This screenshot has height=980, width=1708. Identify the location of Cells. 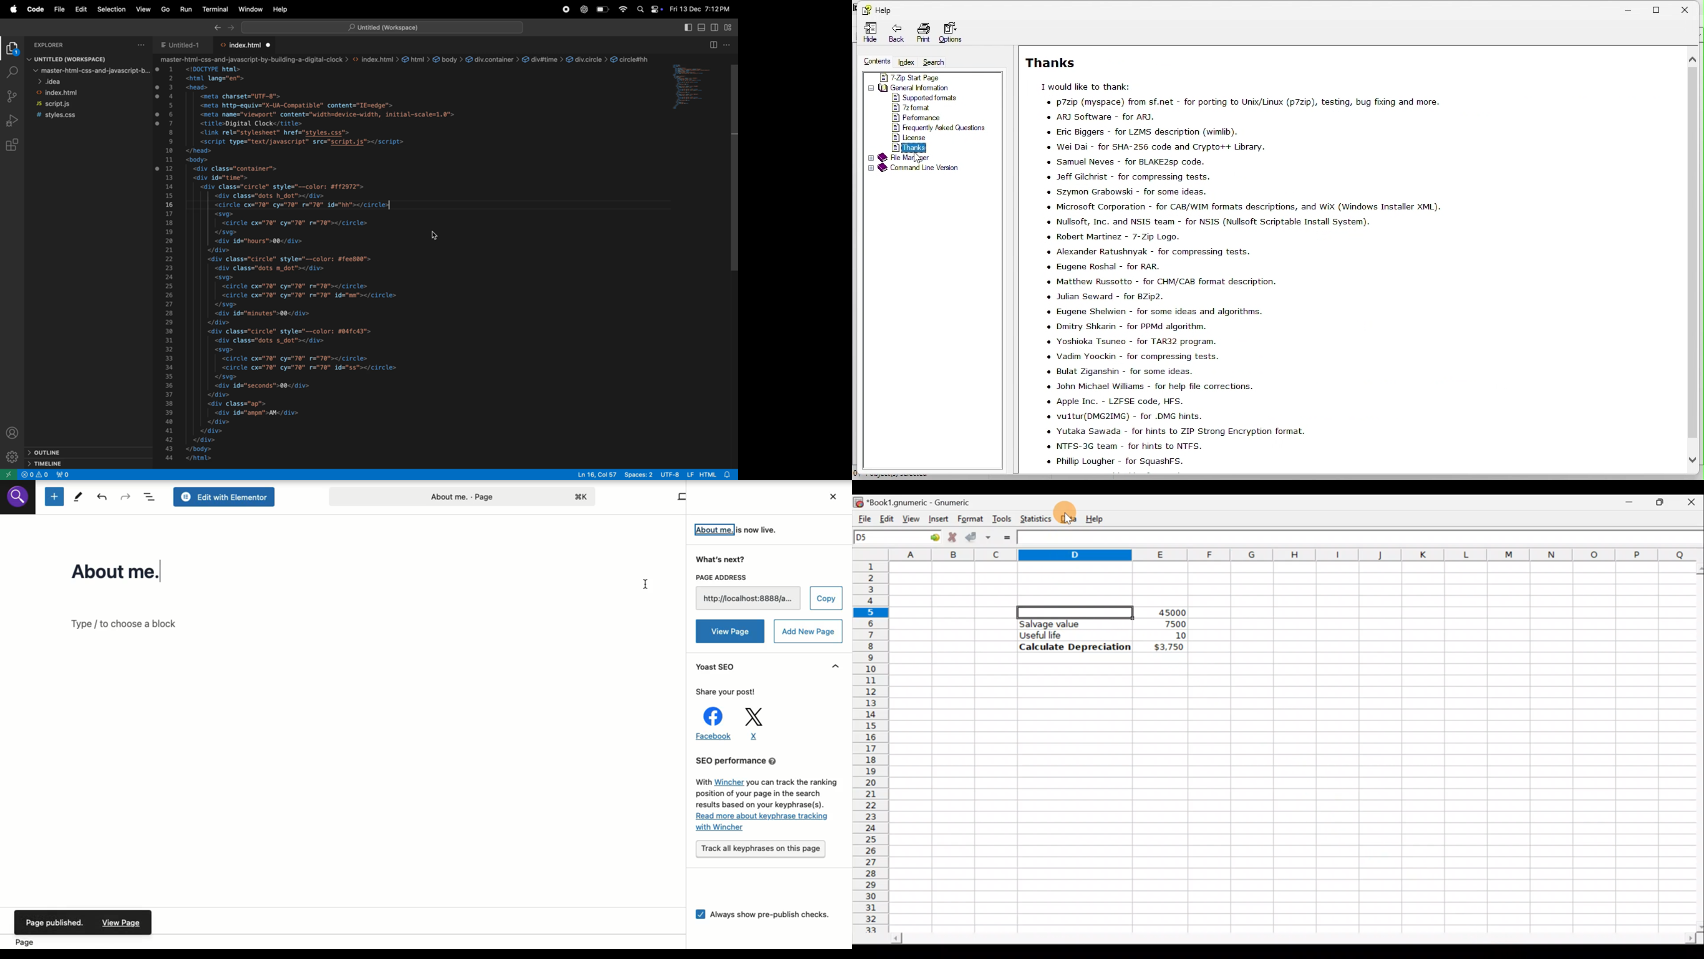
(1483, 750).